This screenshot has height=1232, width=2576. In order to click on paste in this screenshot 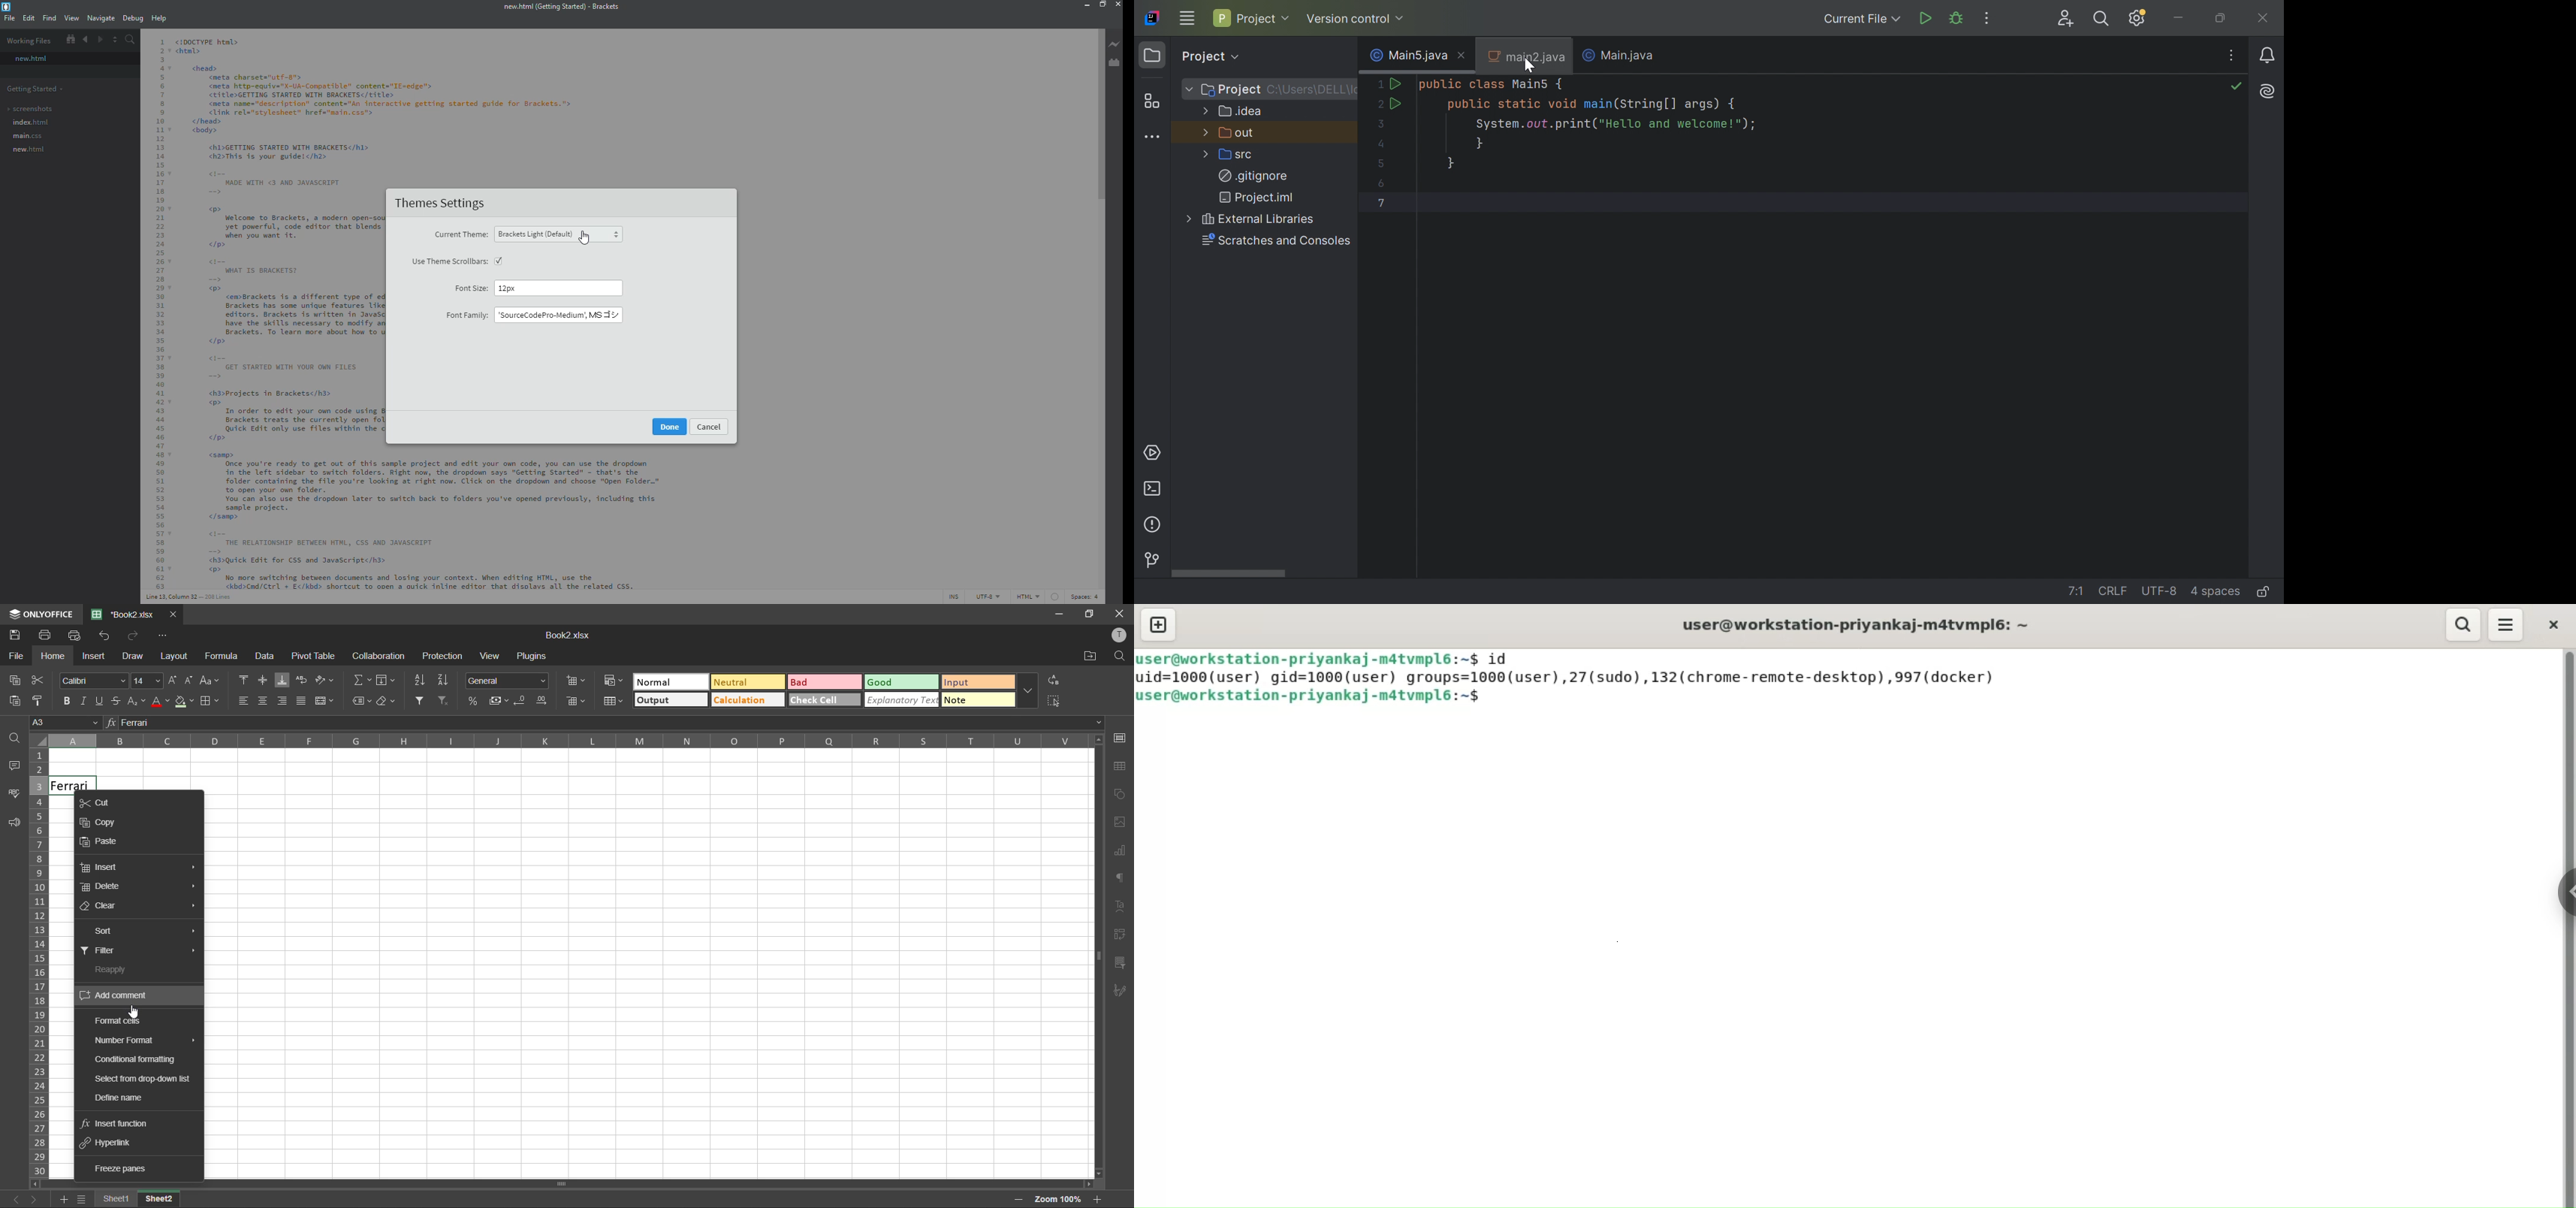, I will do `click(103, 842)`.